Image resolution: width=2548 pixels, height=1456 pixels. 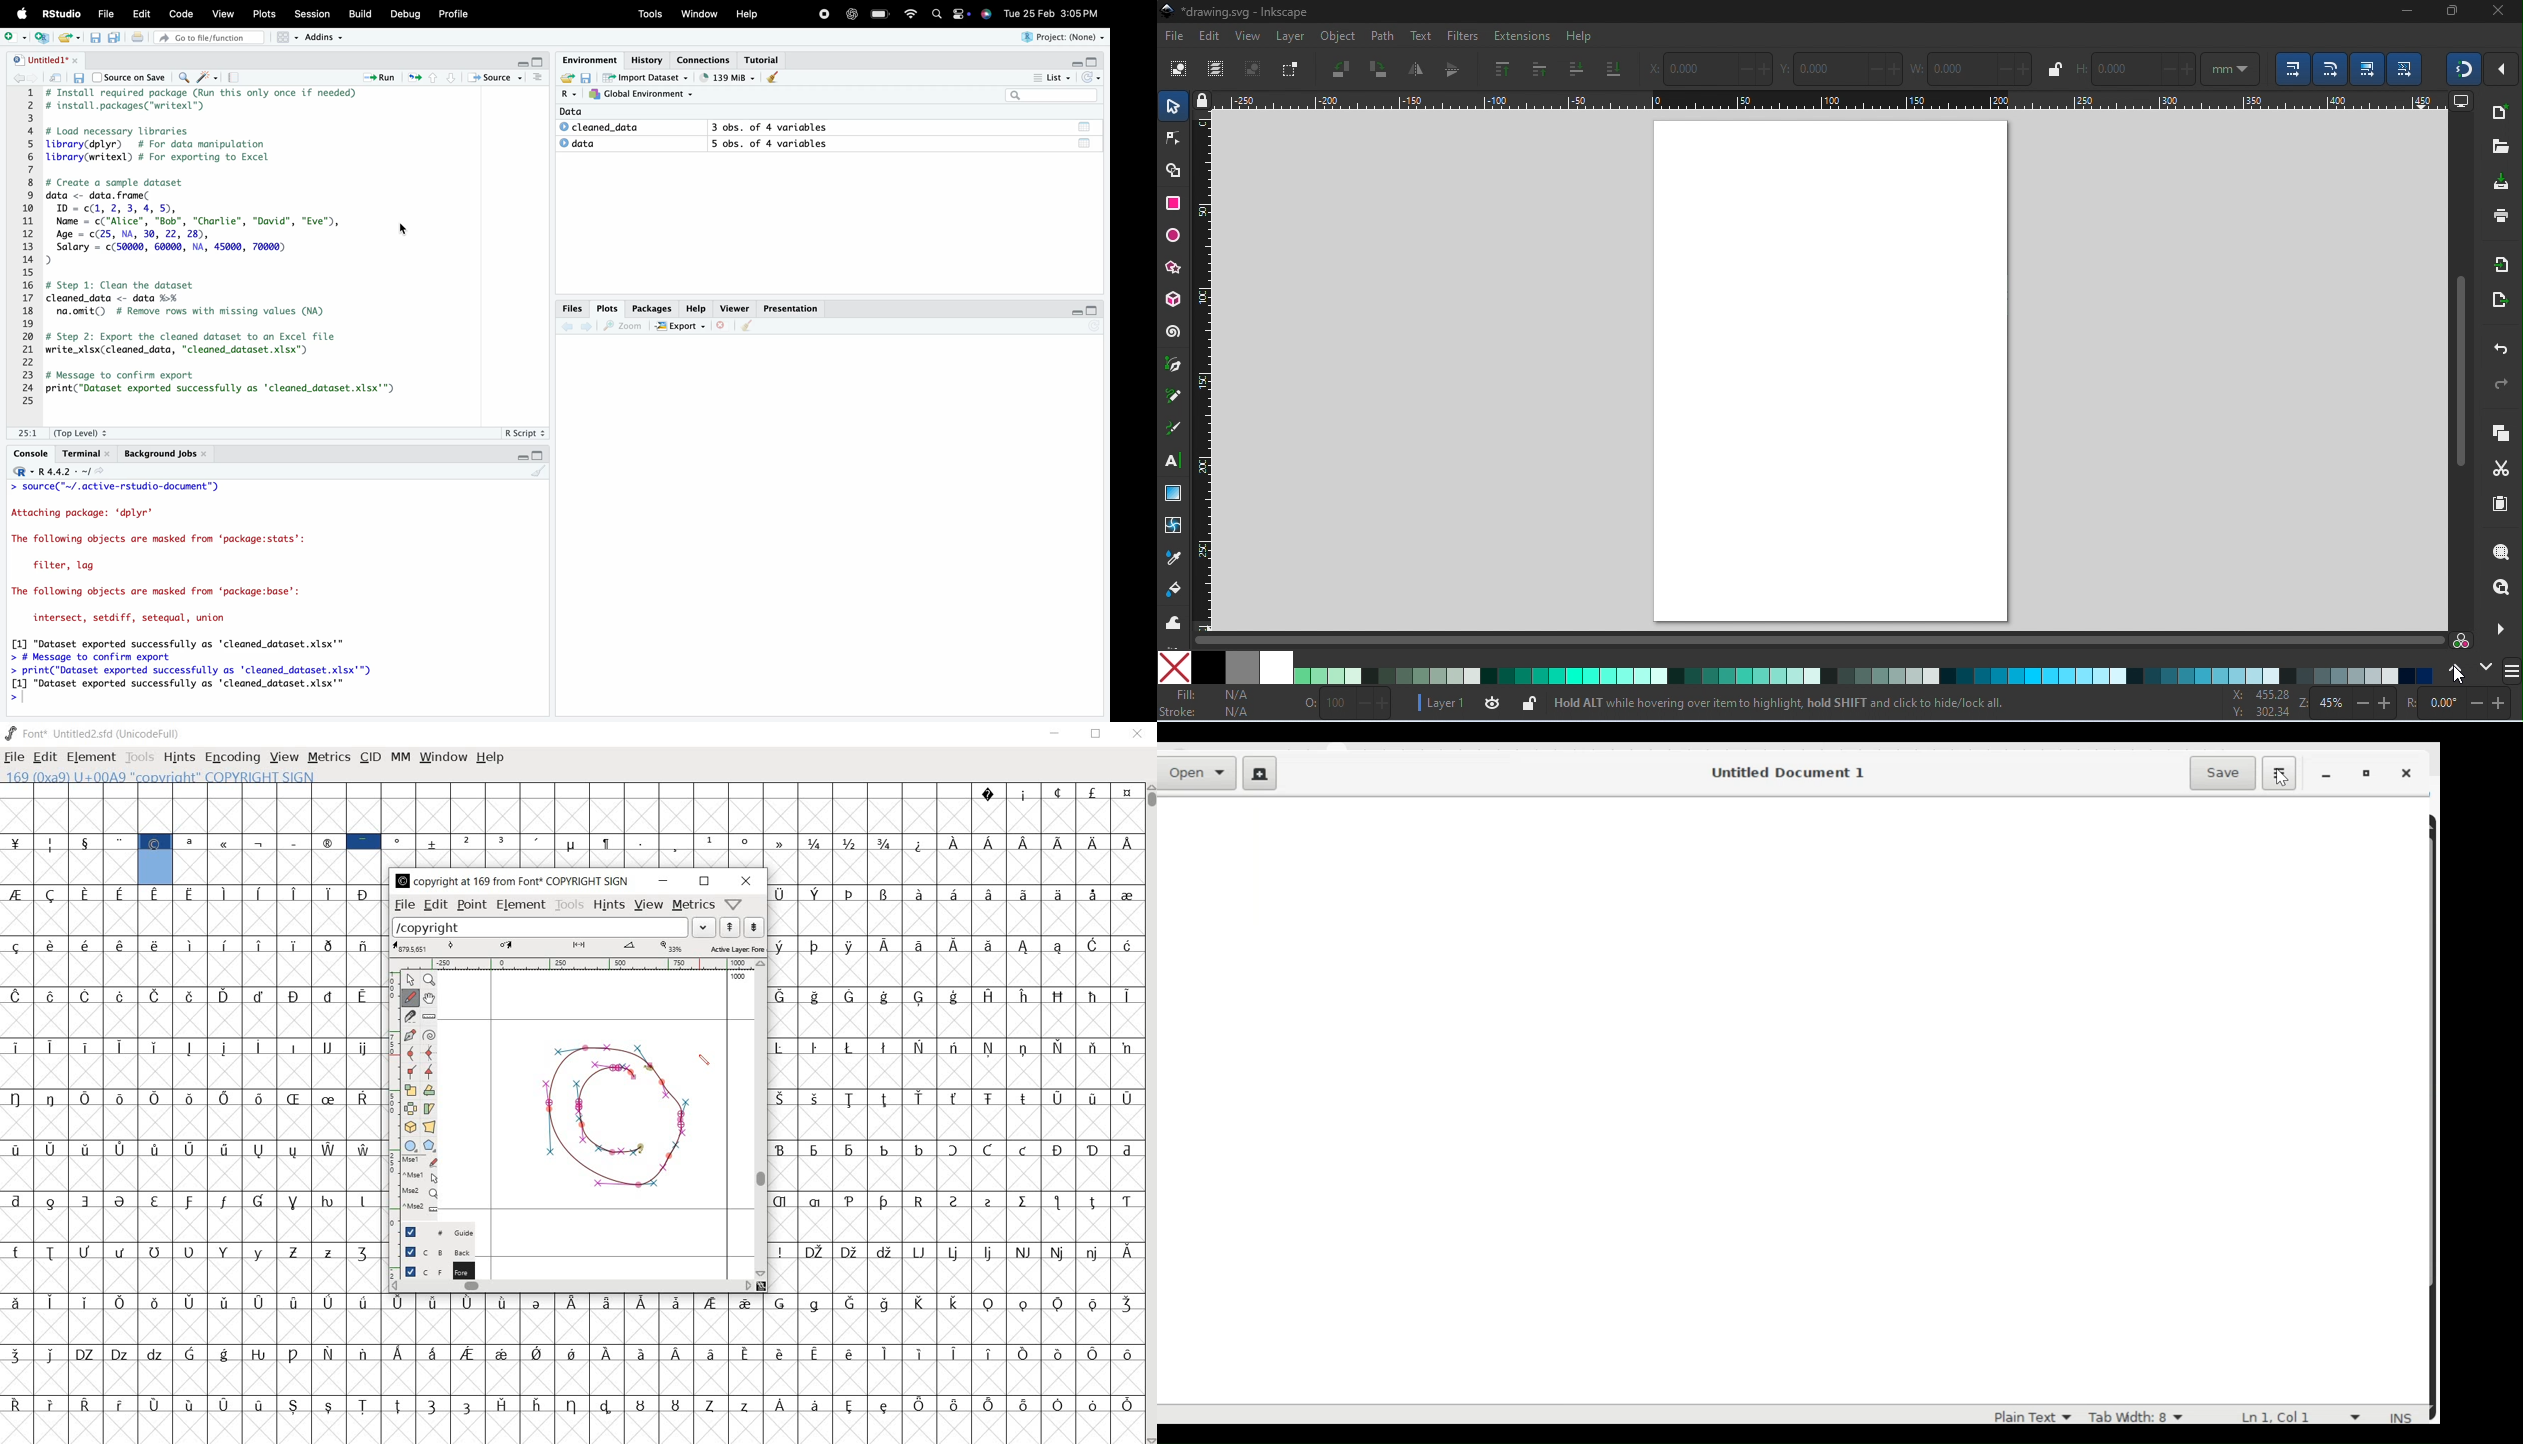 I want to click on R, so click(x=570, y=94).